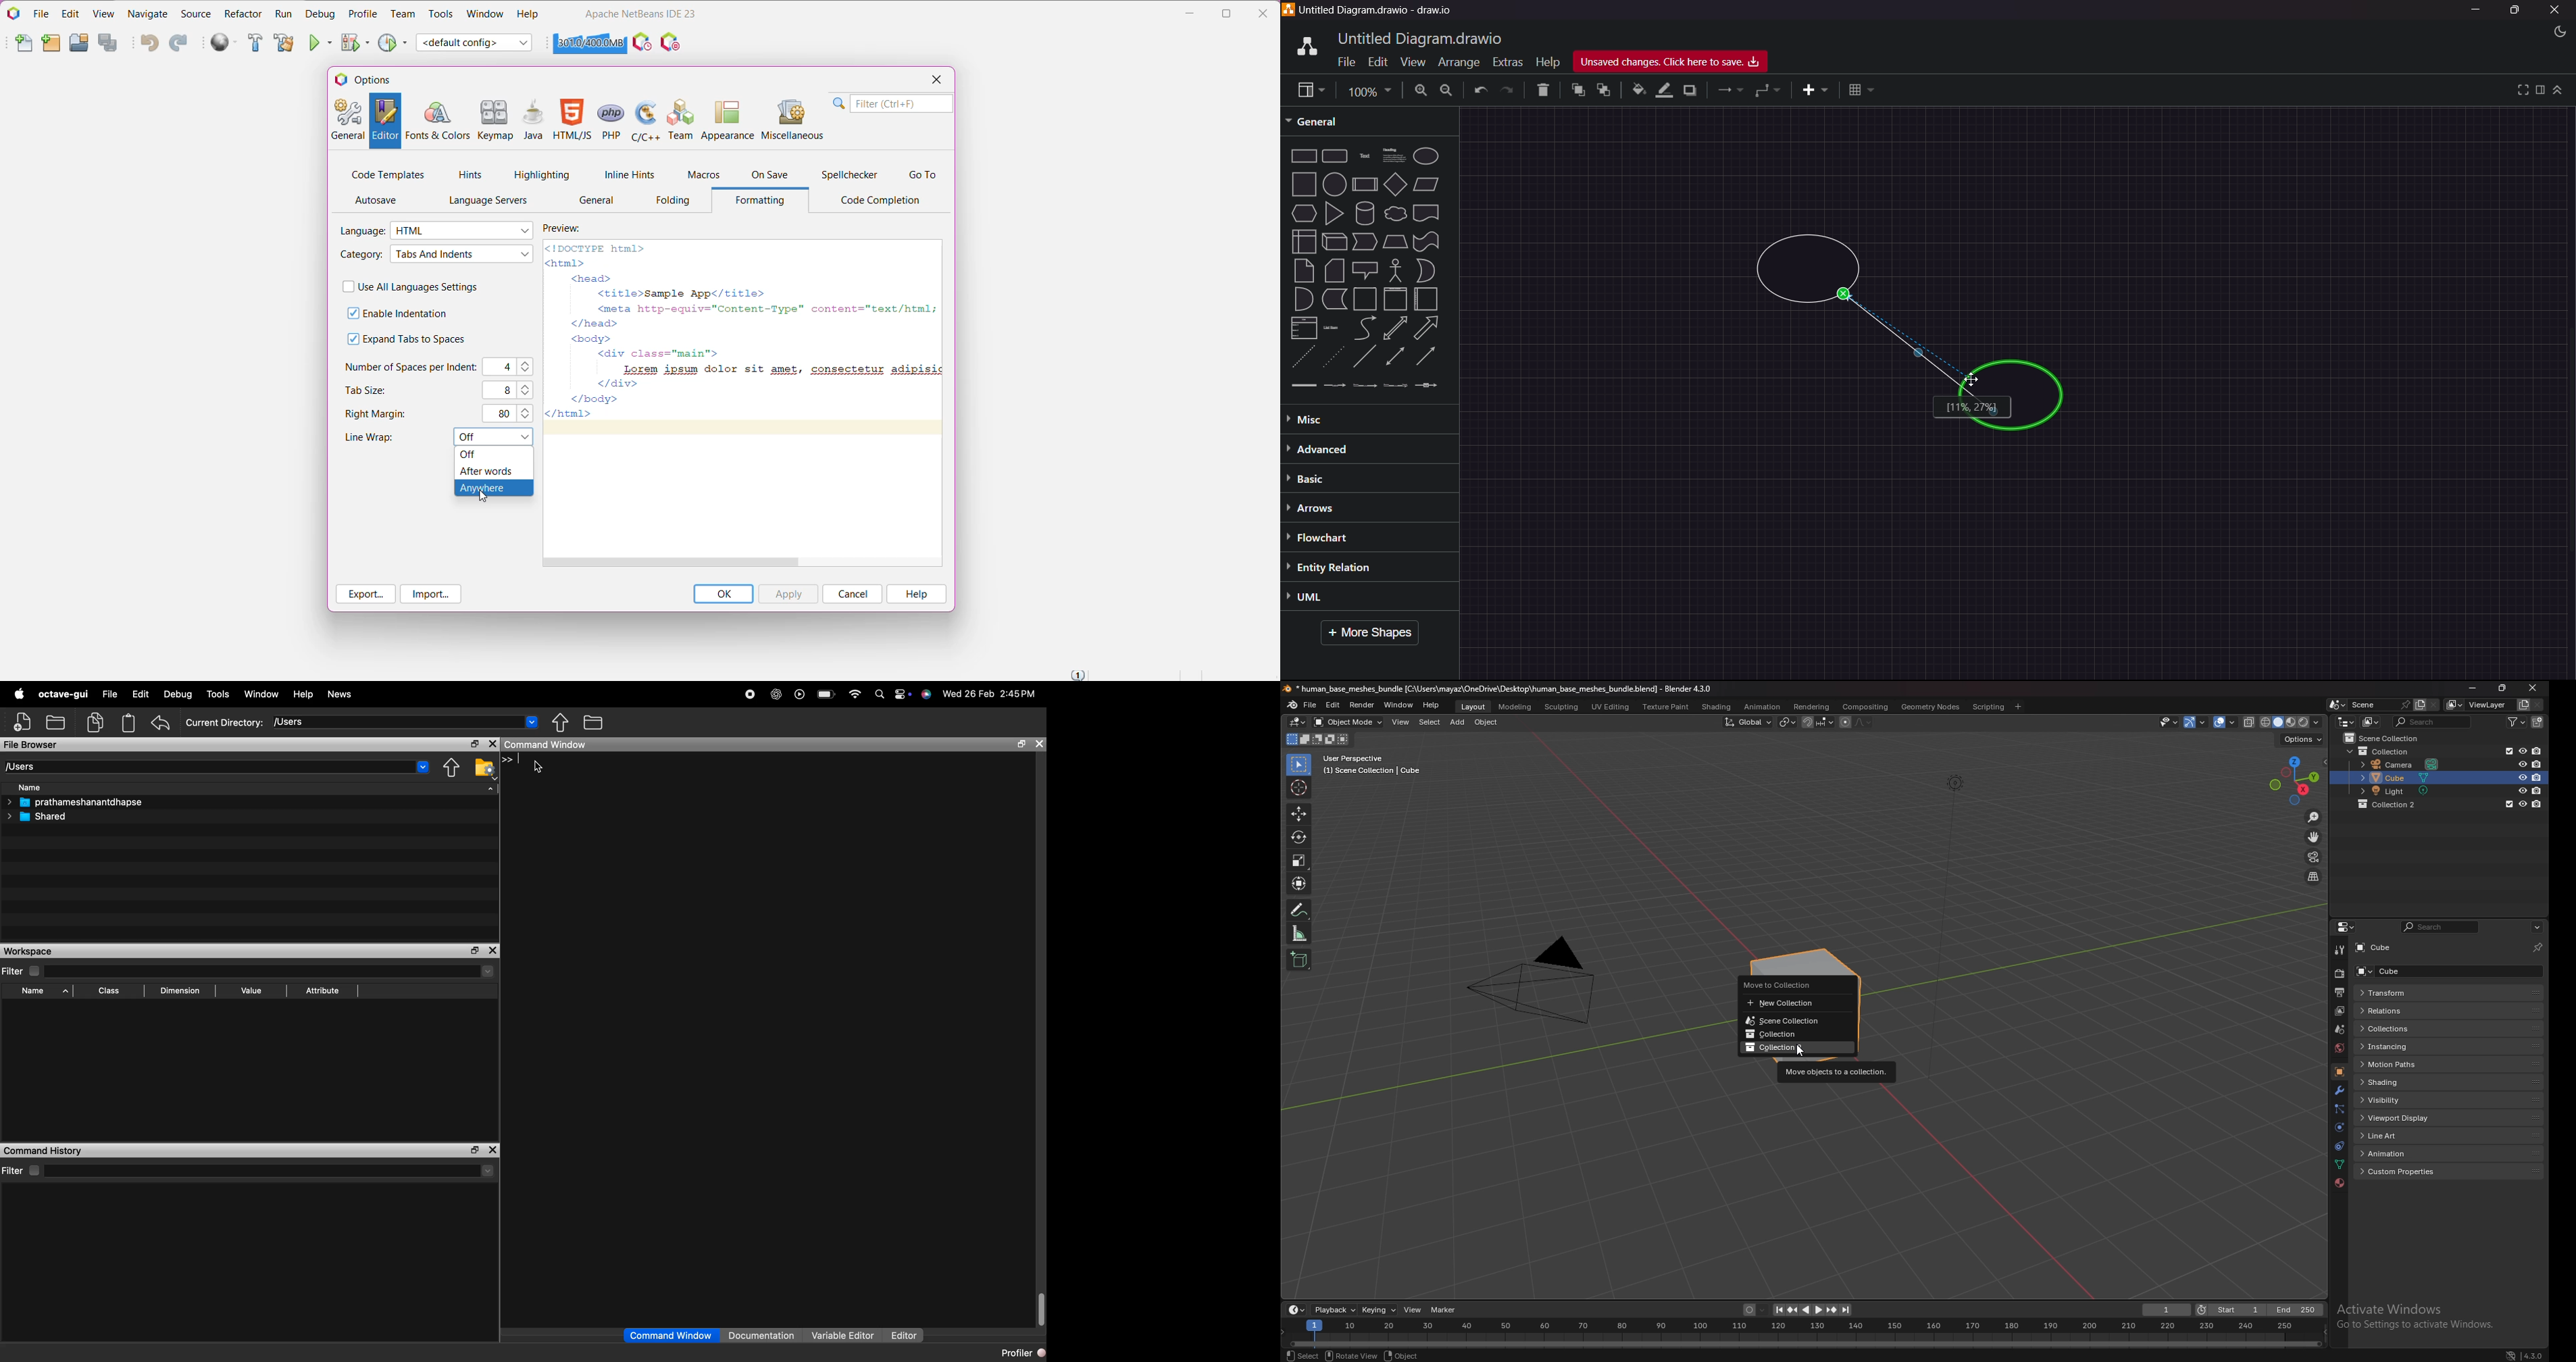 This screenshot has height=1372, width=2576. I want to click on camera view, so click(2314, 856).